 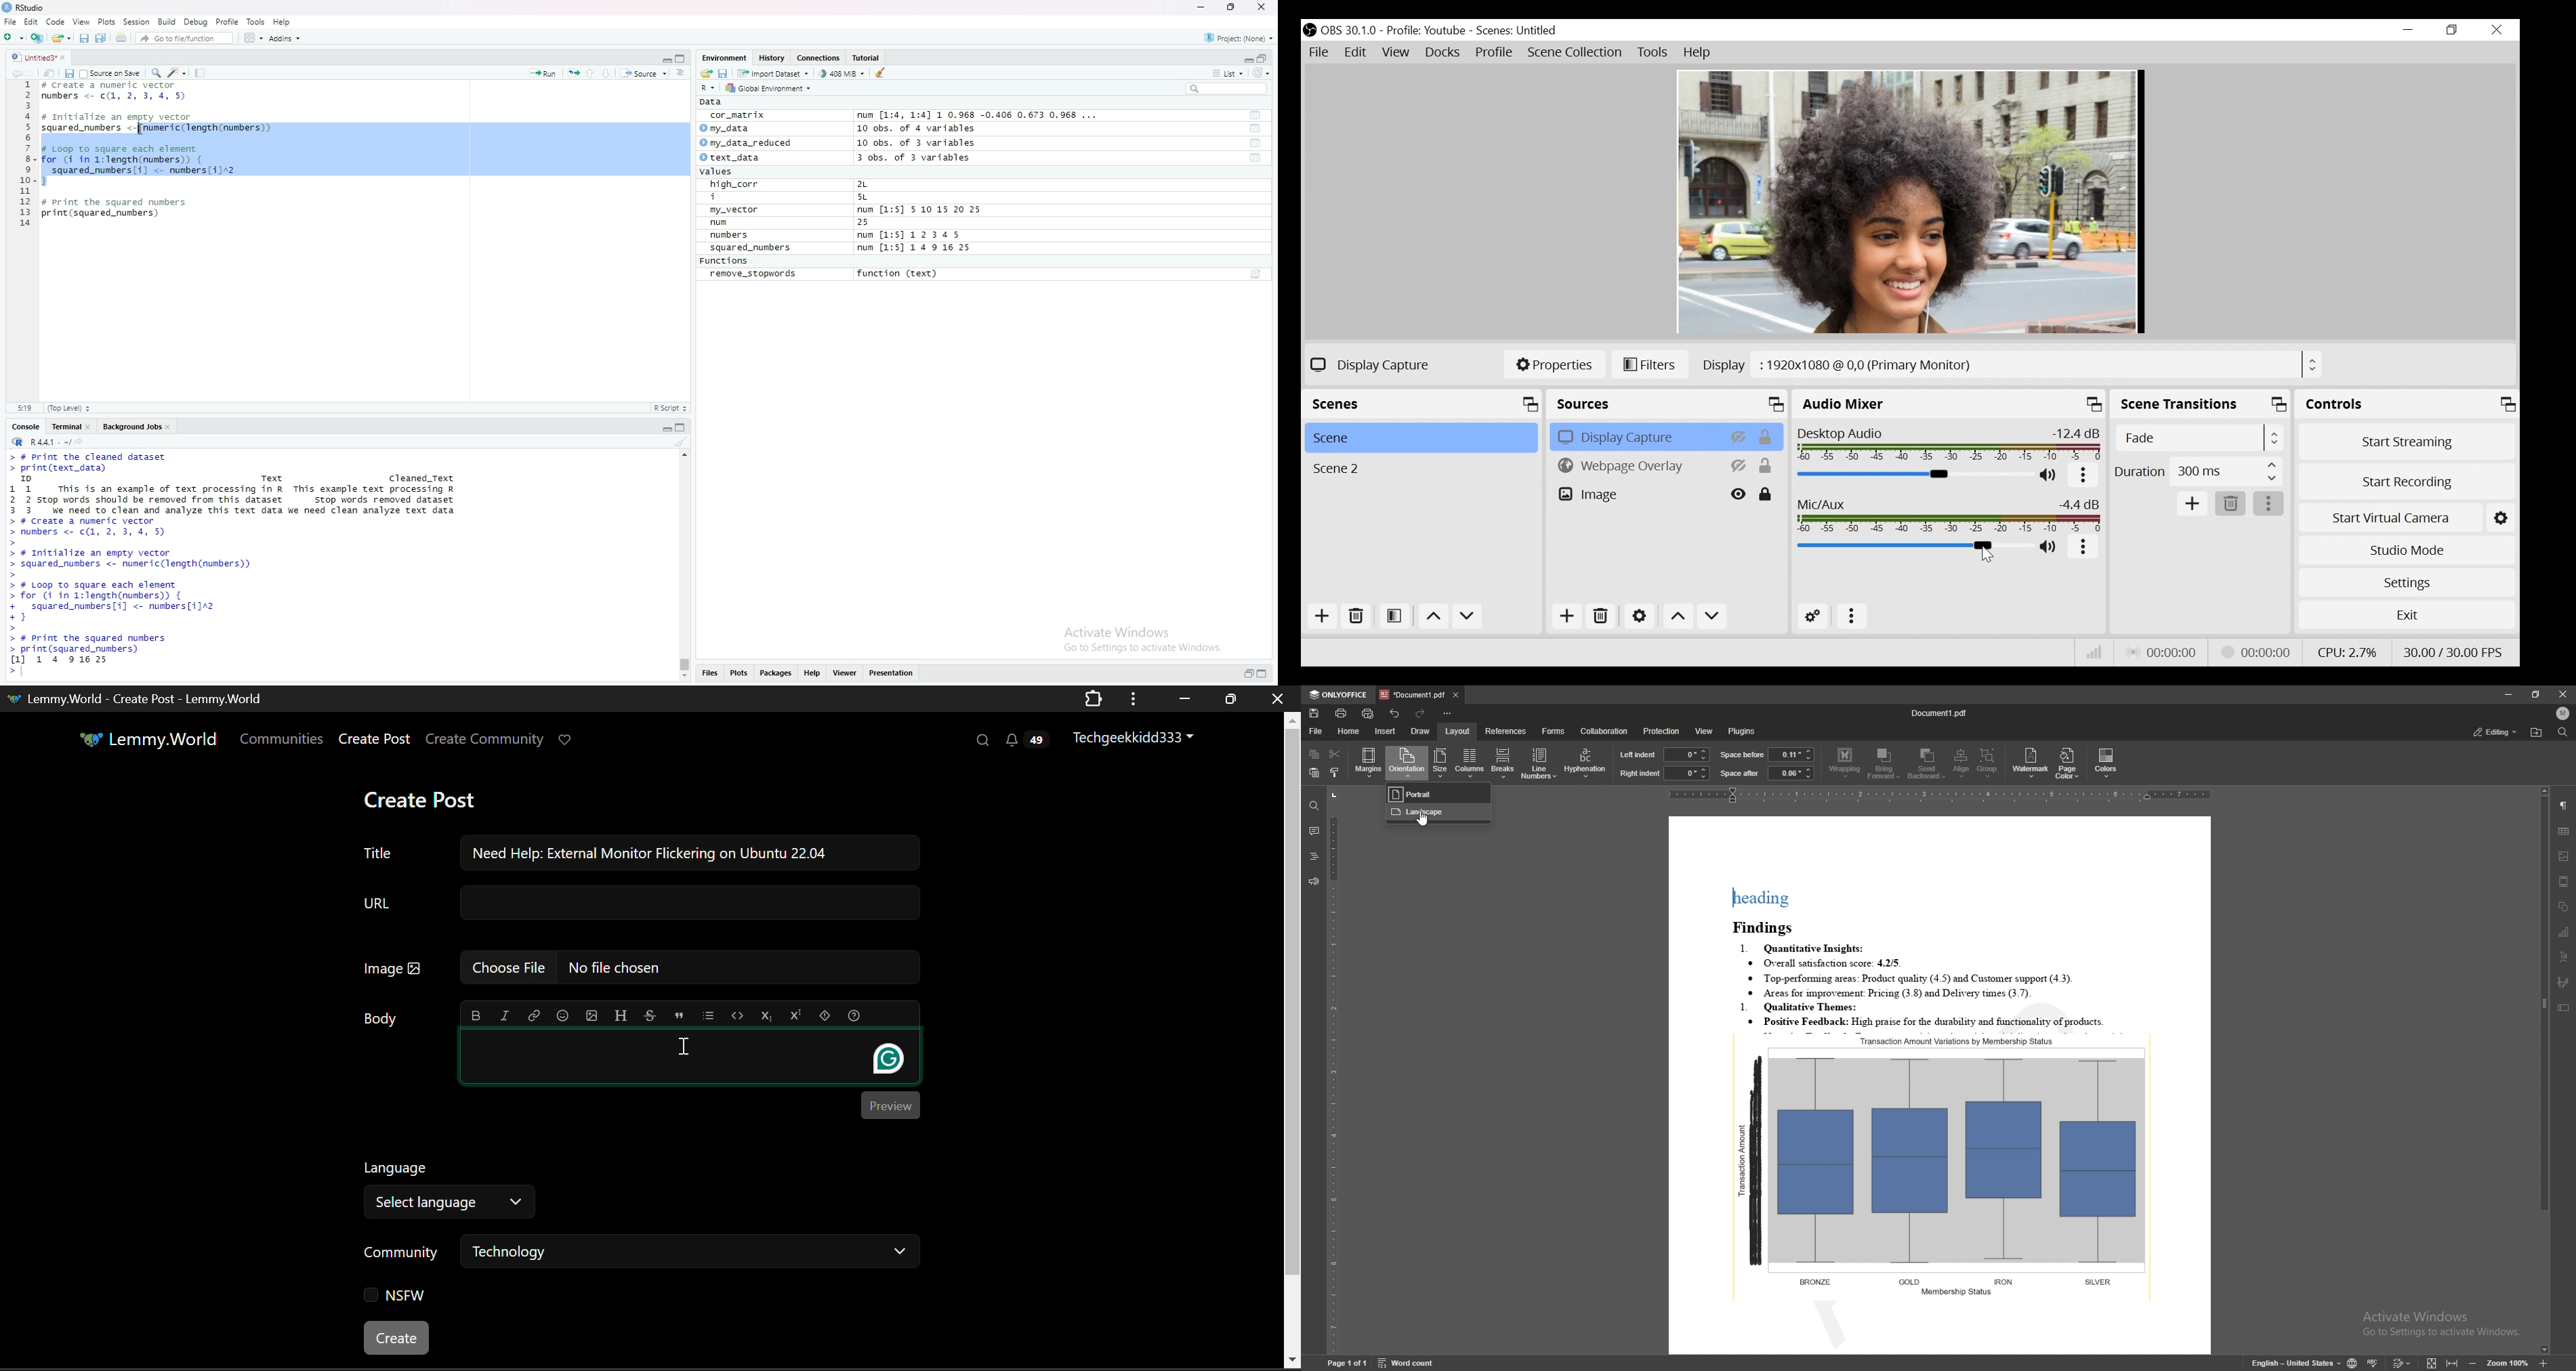 I want to click on 5:19, so click(x=24, y=407).